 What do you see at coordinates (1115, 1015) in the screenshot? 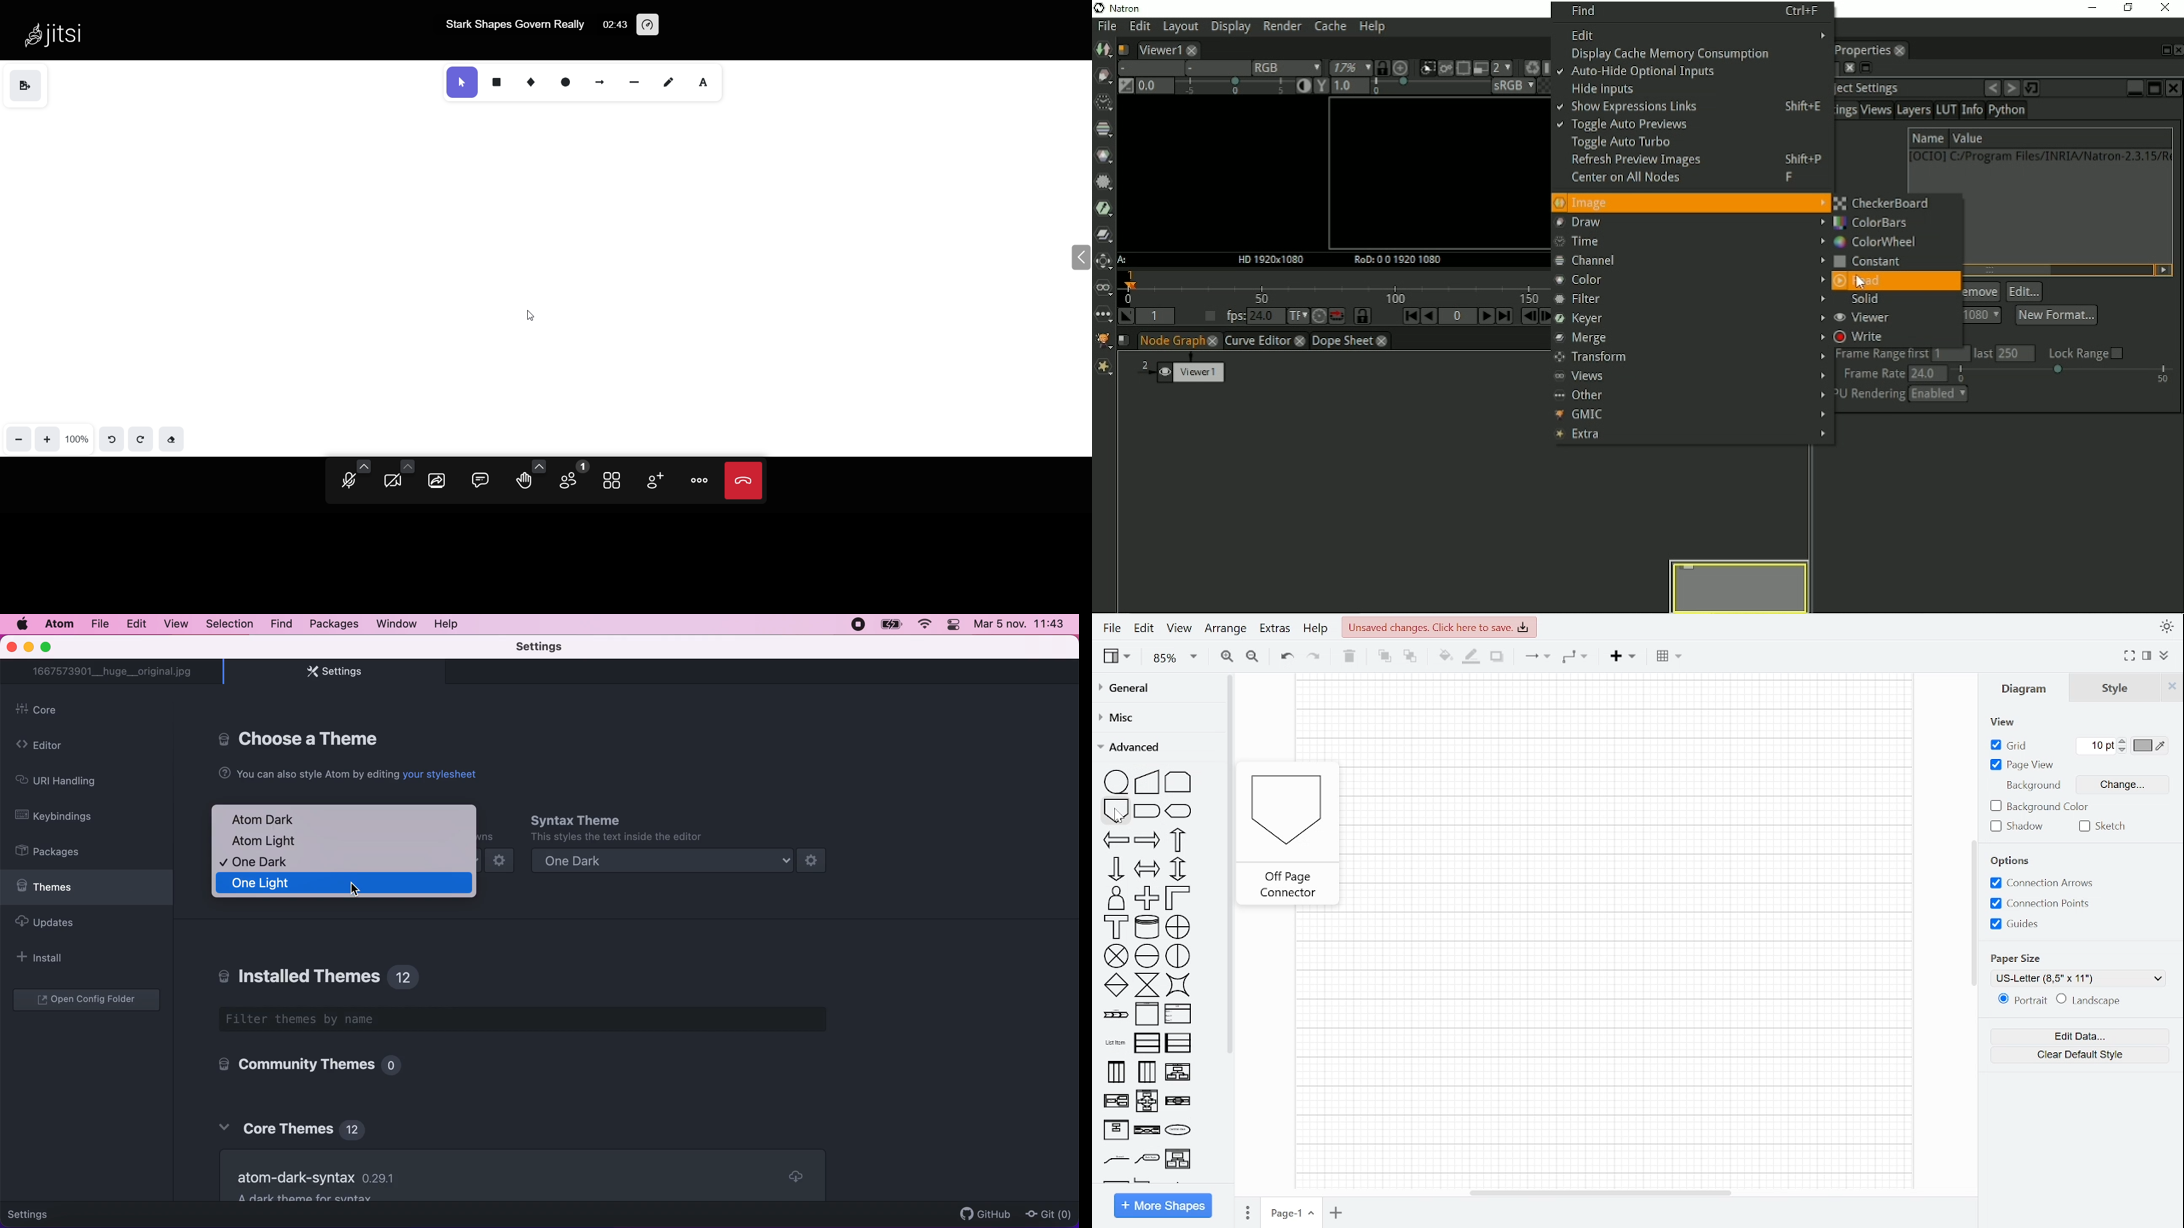
I see `process bar` at bounding box center [1115, 1015].